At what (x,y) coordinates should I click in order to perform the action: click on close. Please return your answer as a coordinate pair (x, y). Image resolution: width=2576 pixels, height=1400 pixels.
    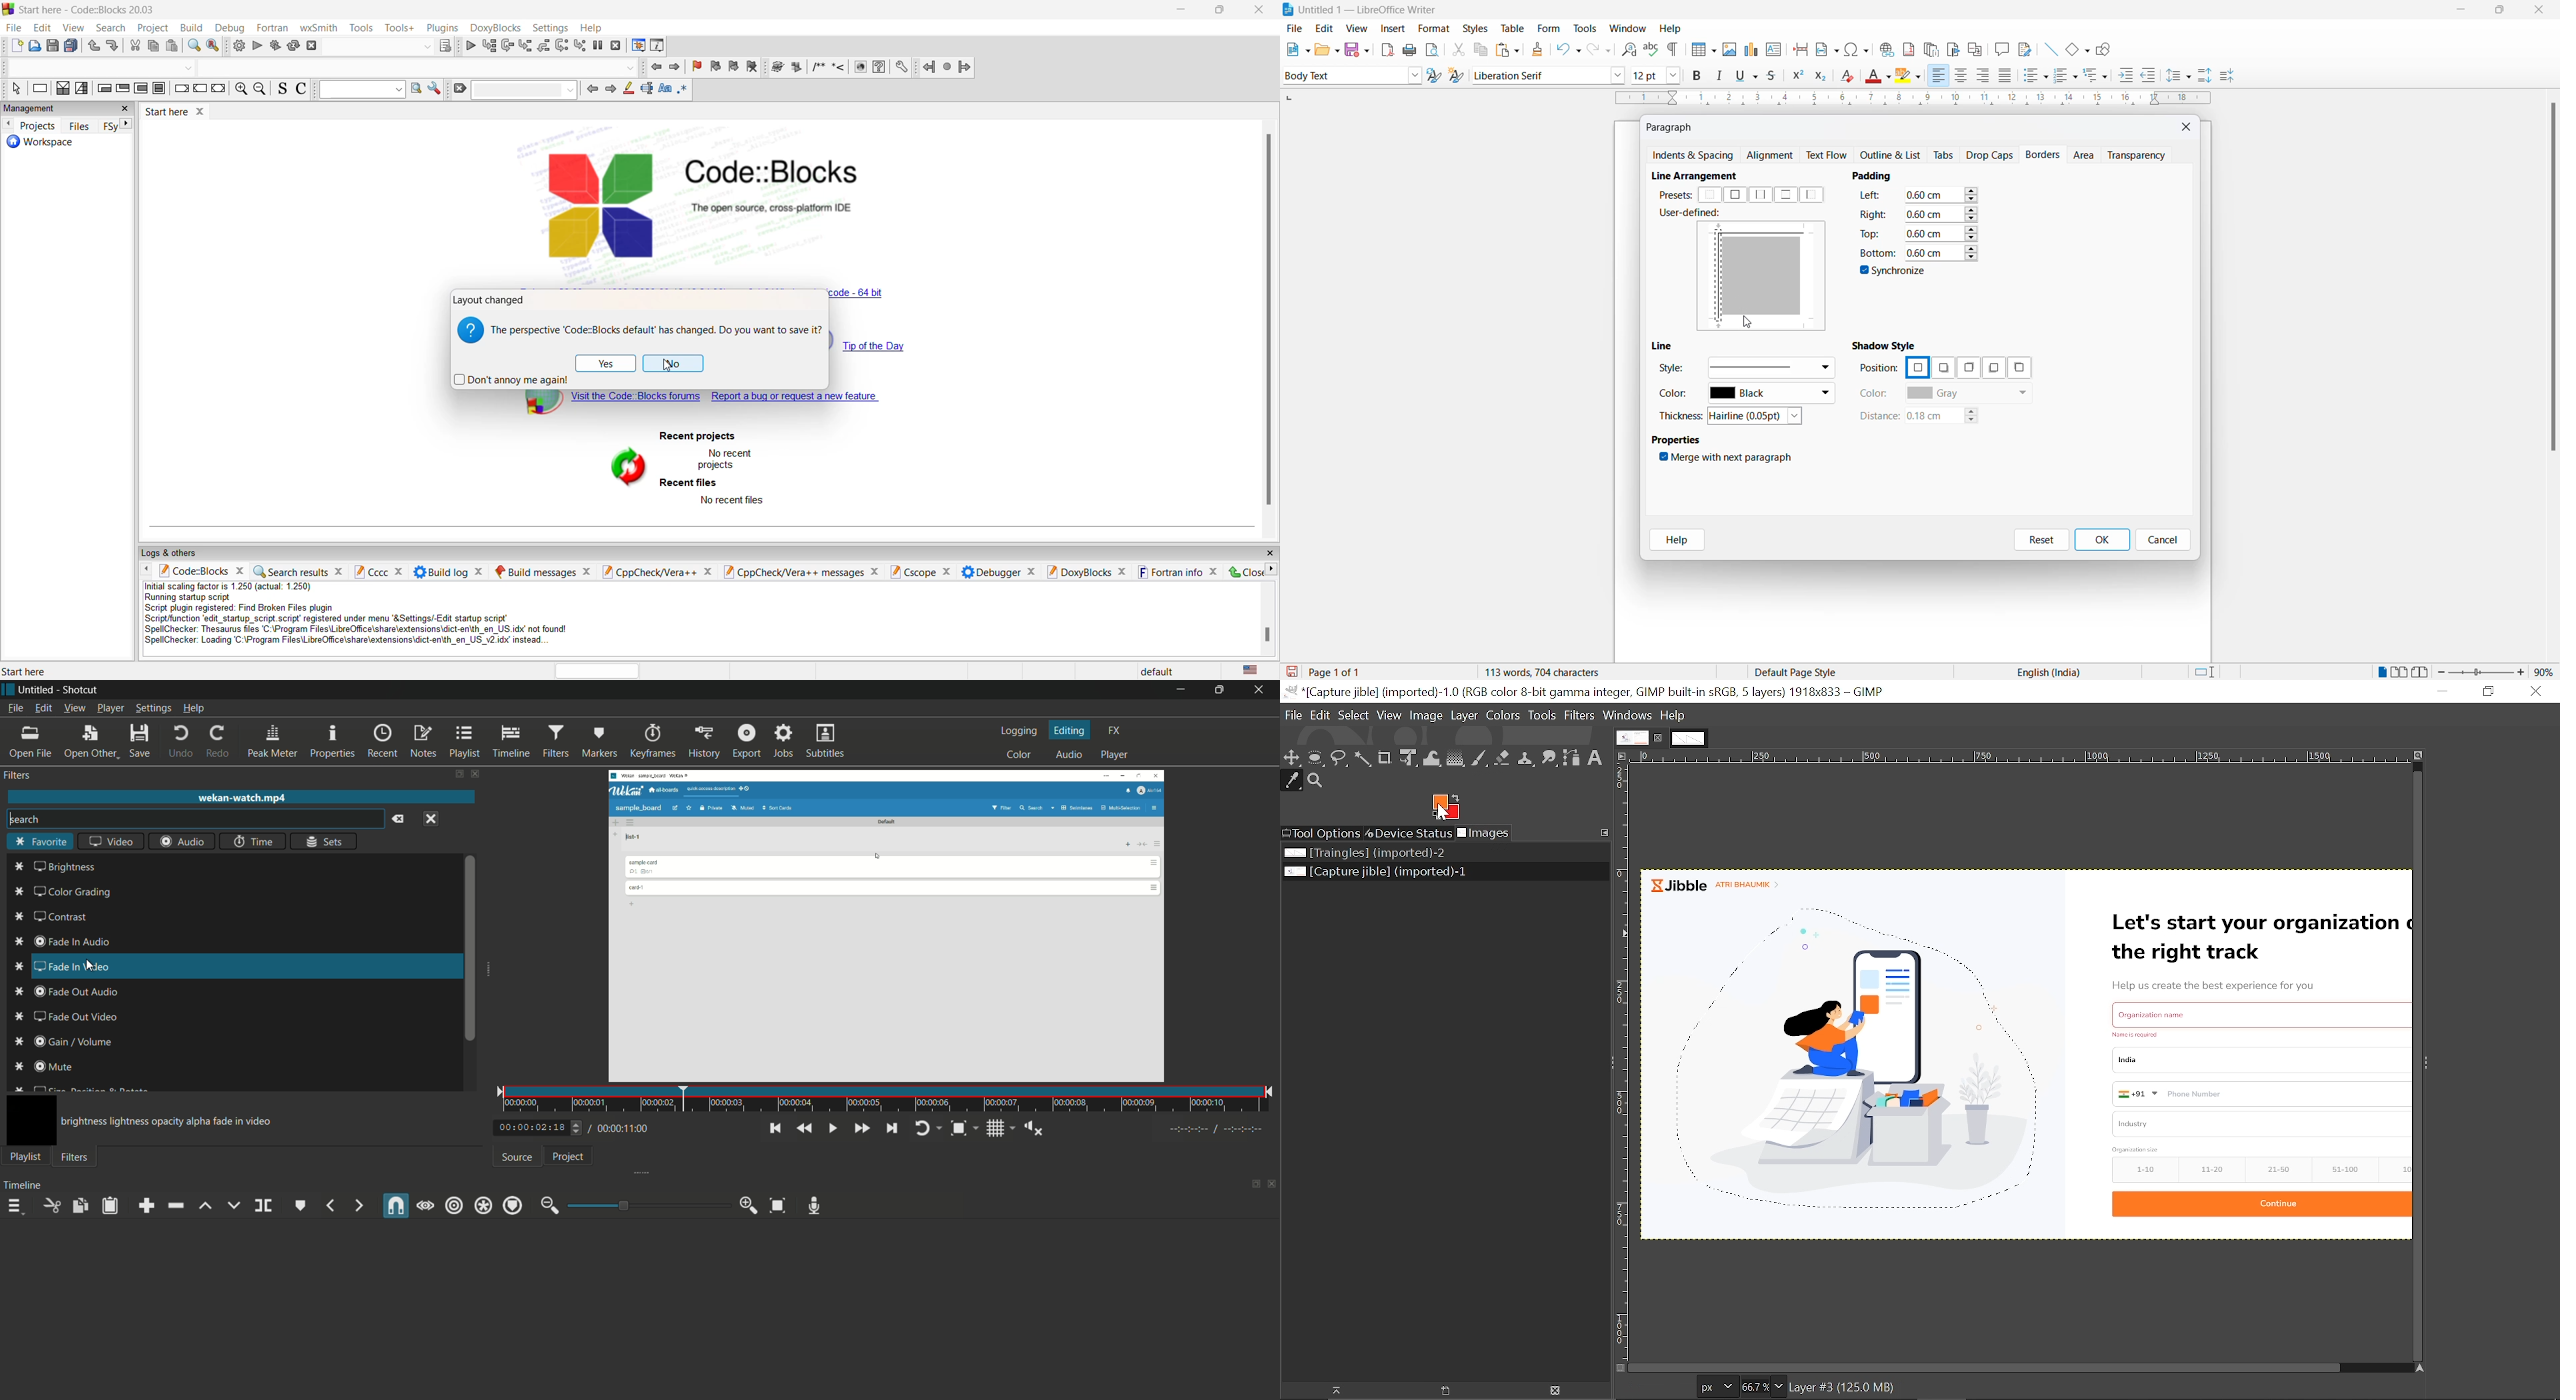
    Looking at the image, I should click on (1033, 572).